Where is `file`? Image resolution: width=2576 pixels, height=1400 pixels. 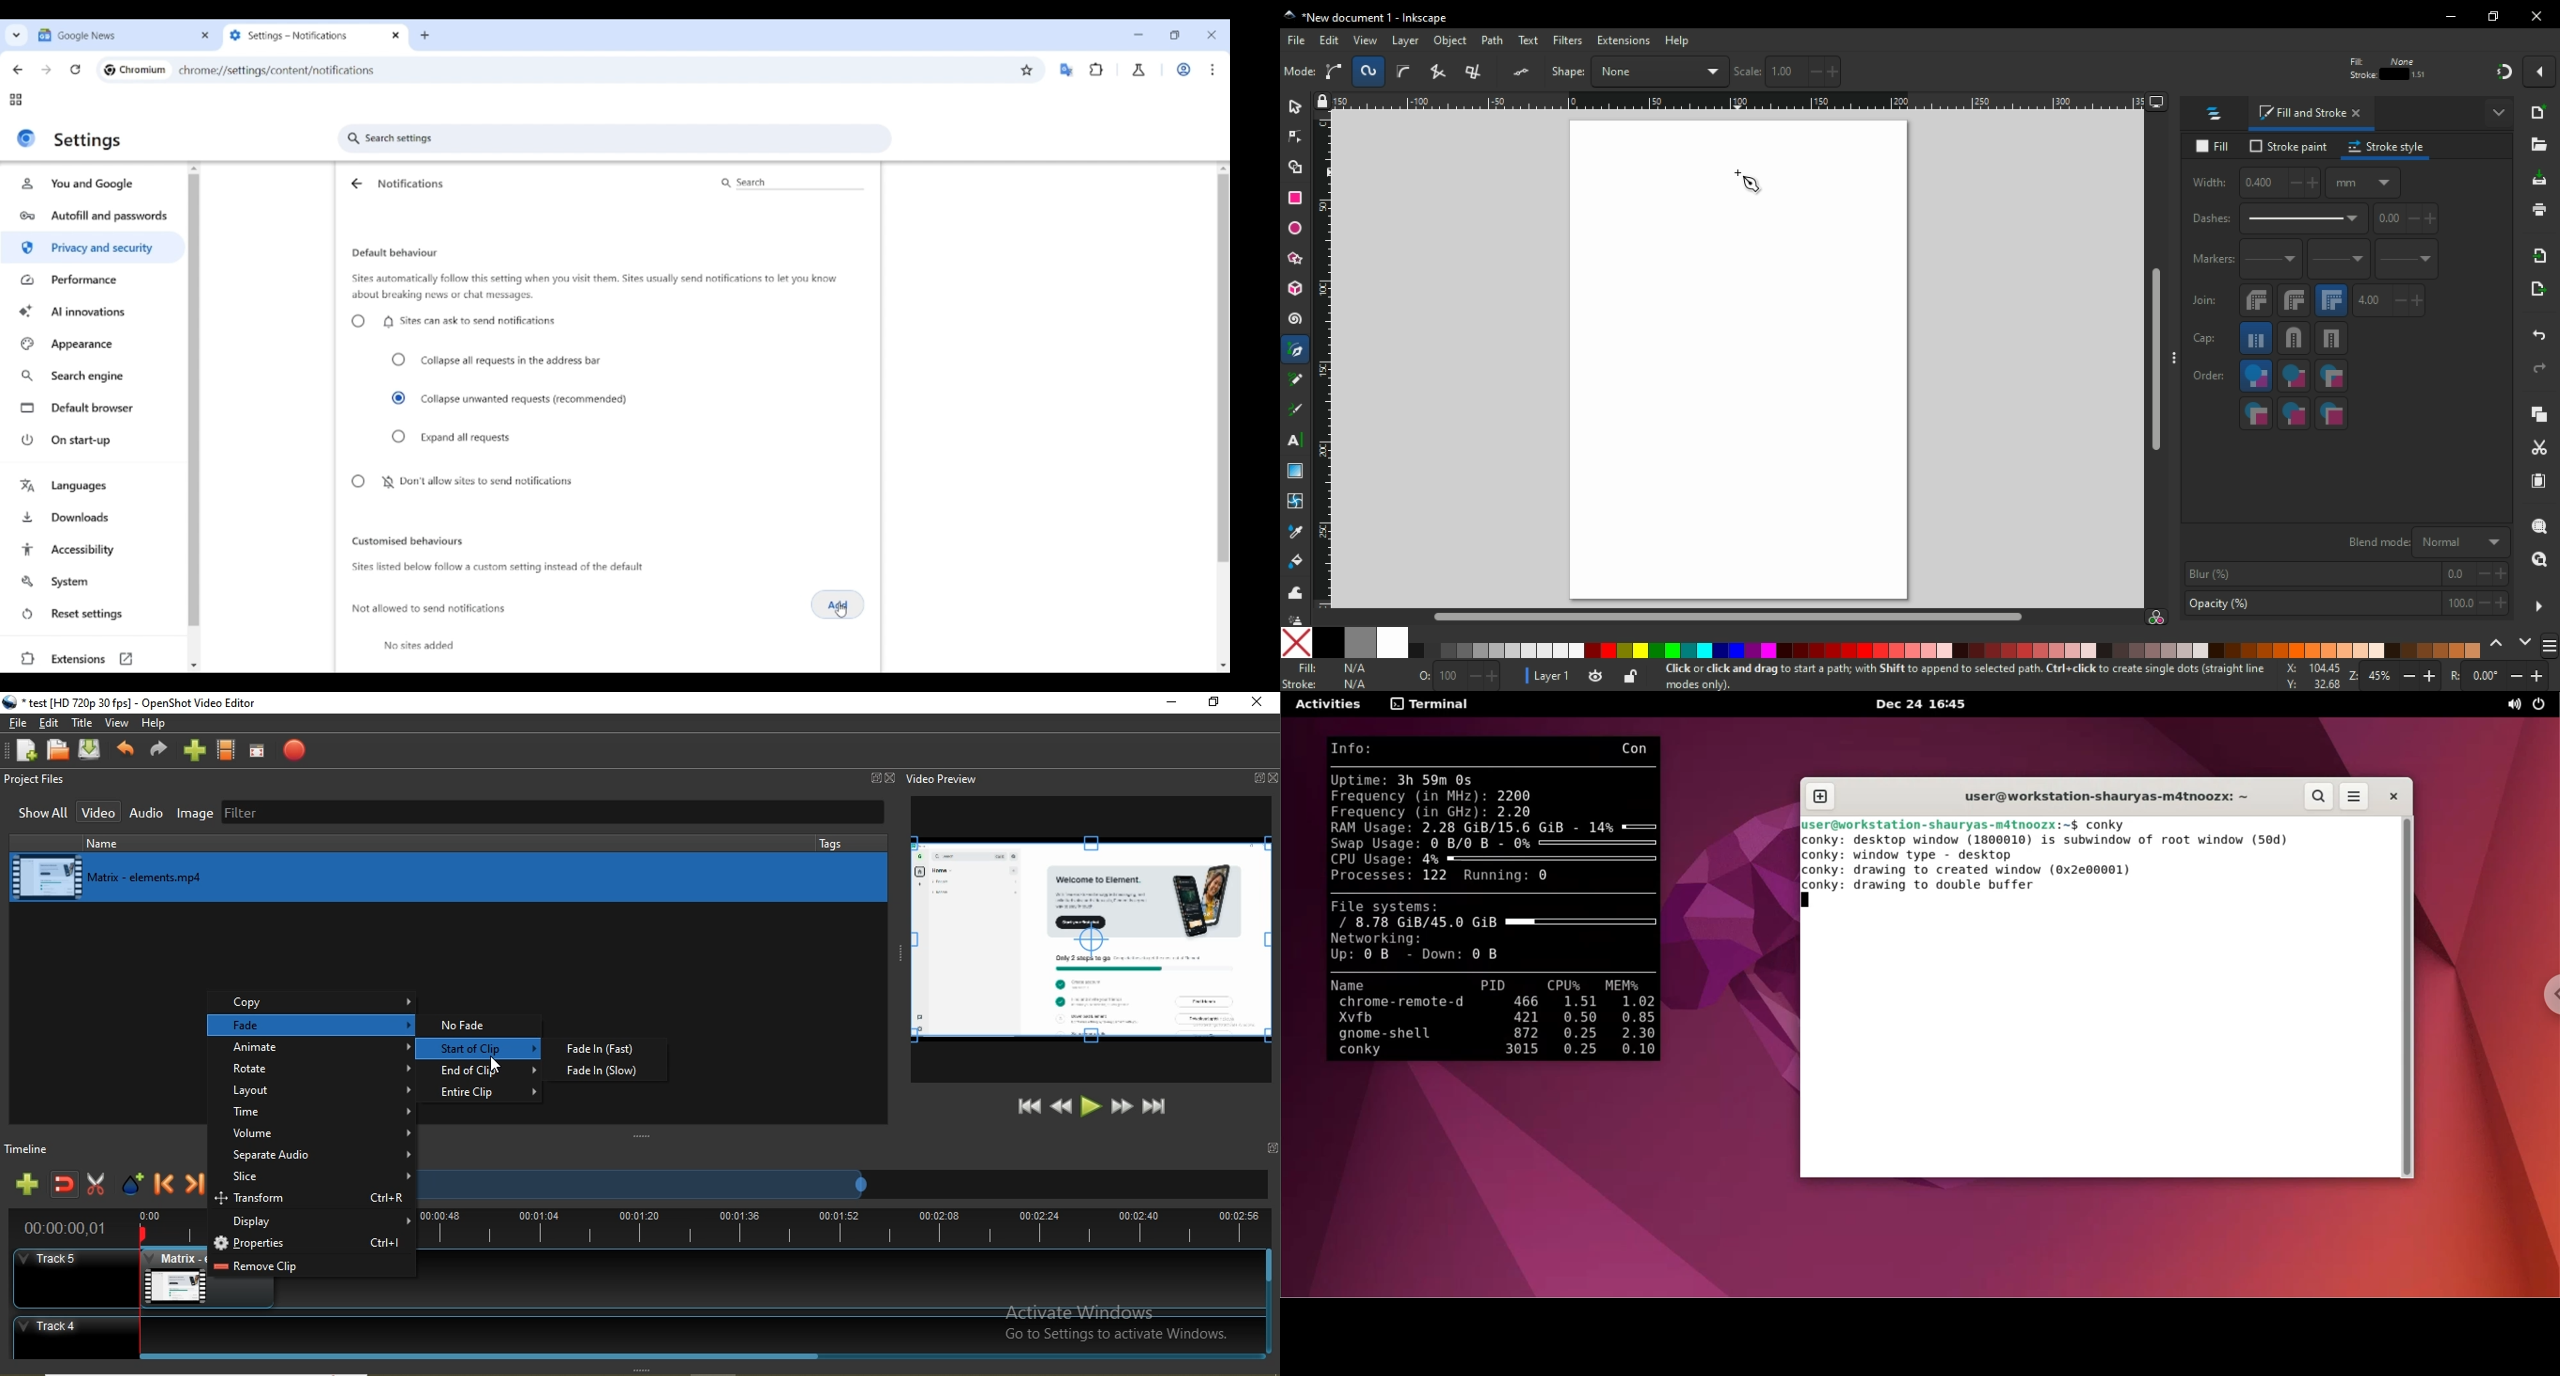 file is located at coordinates (1298, 40).